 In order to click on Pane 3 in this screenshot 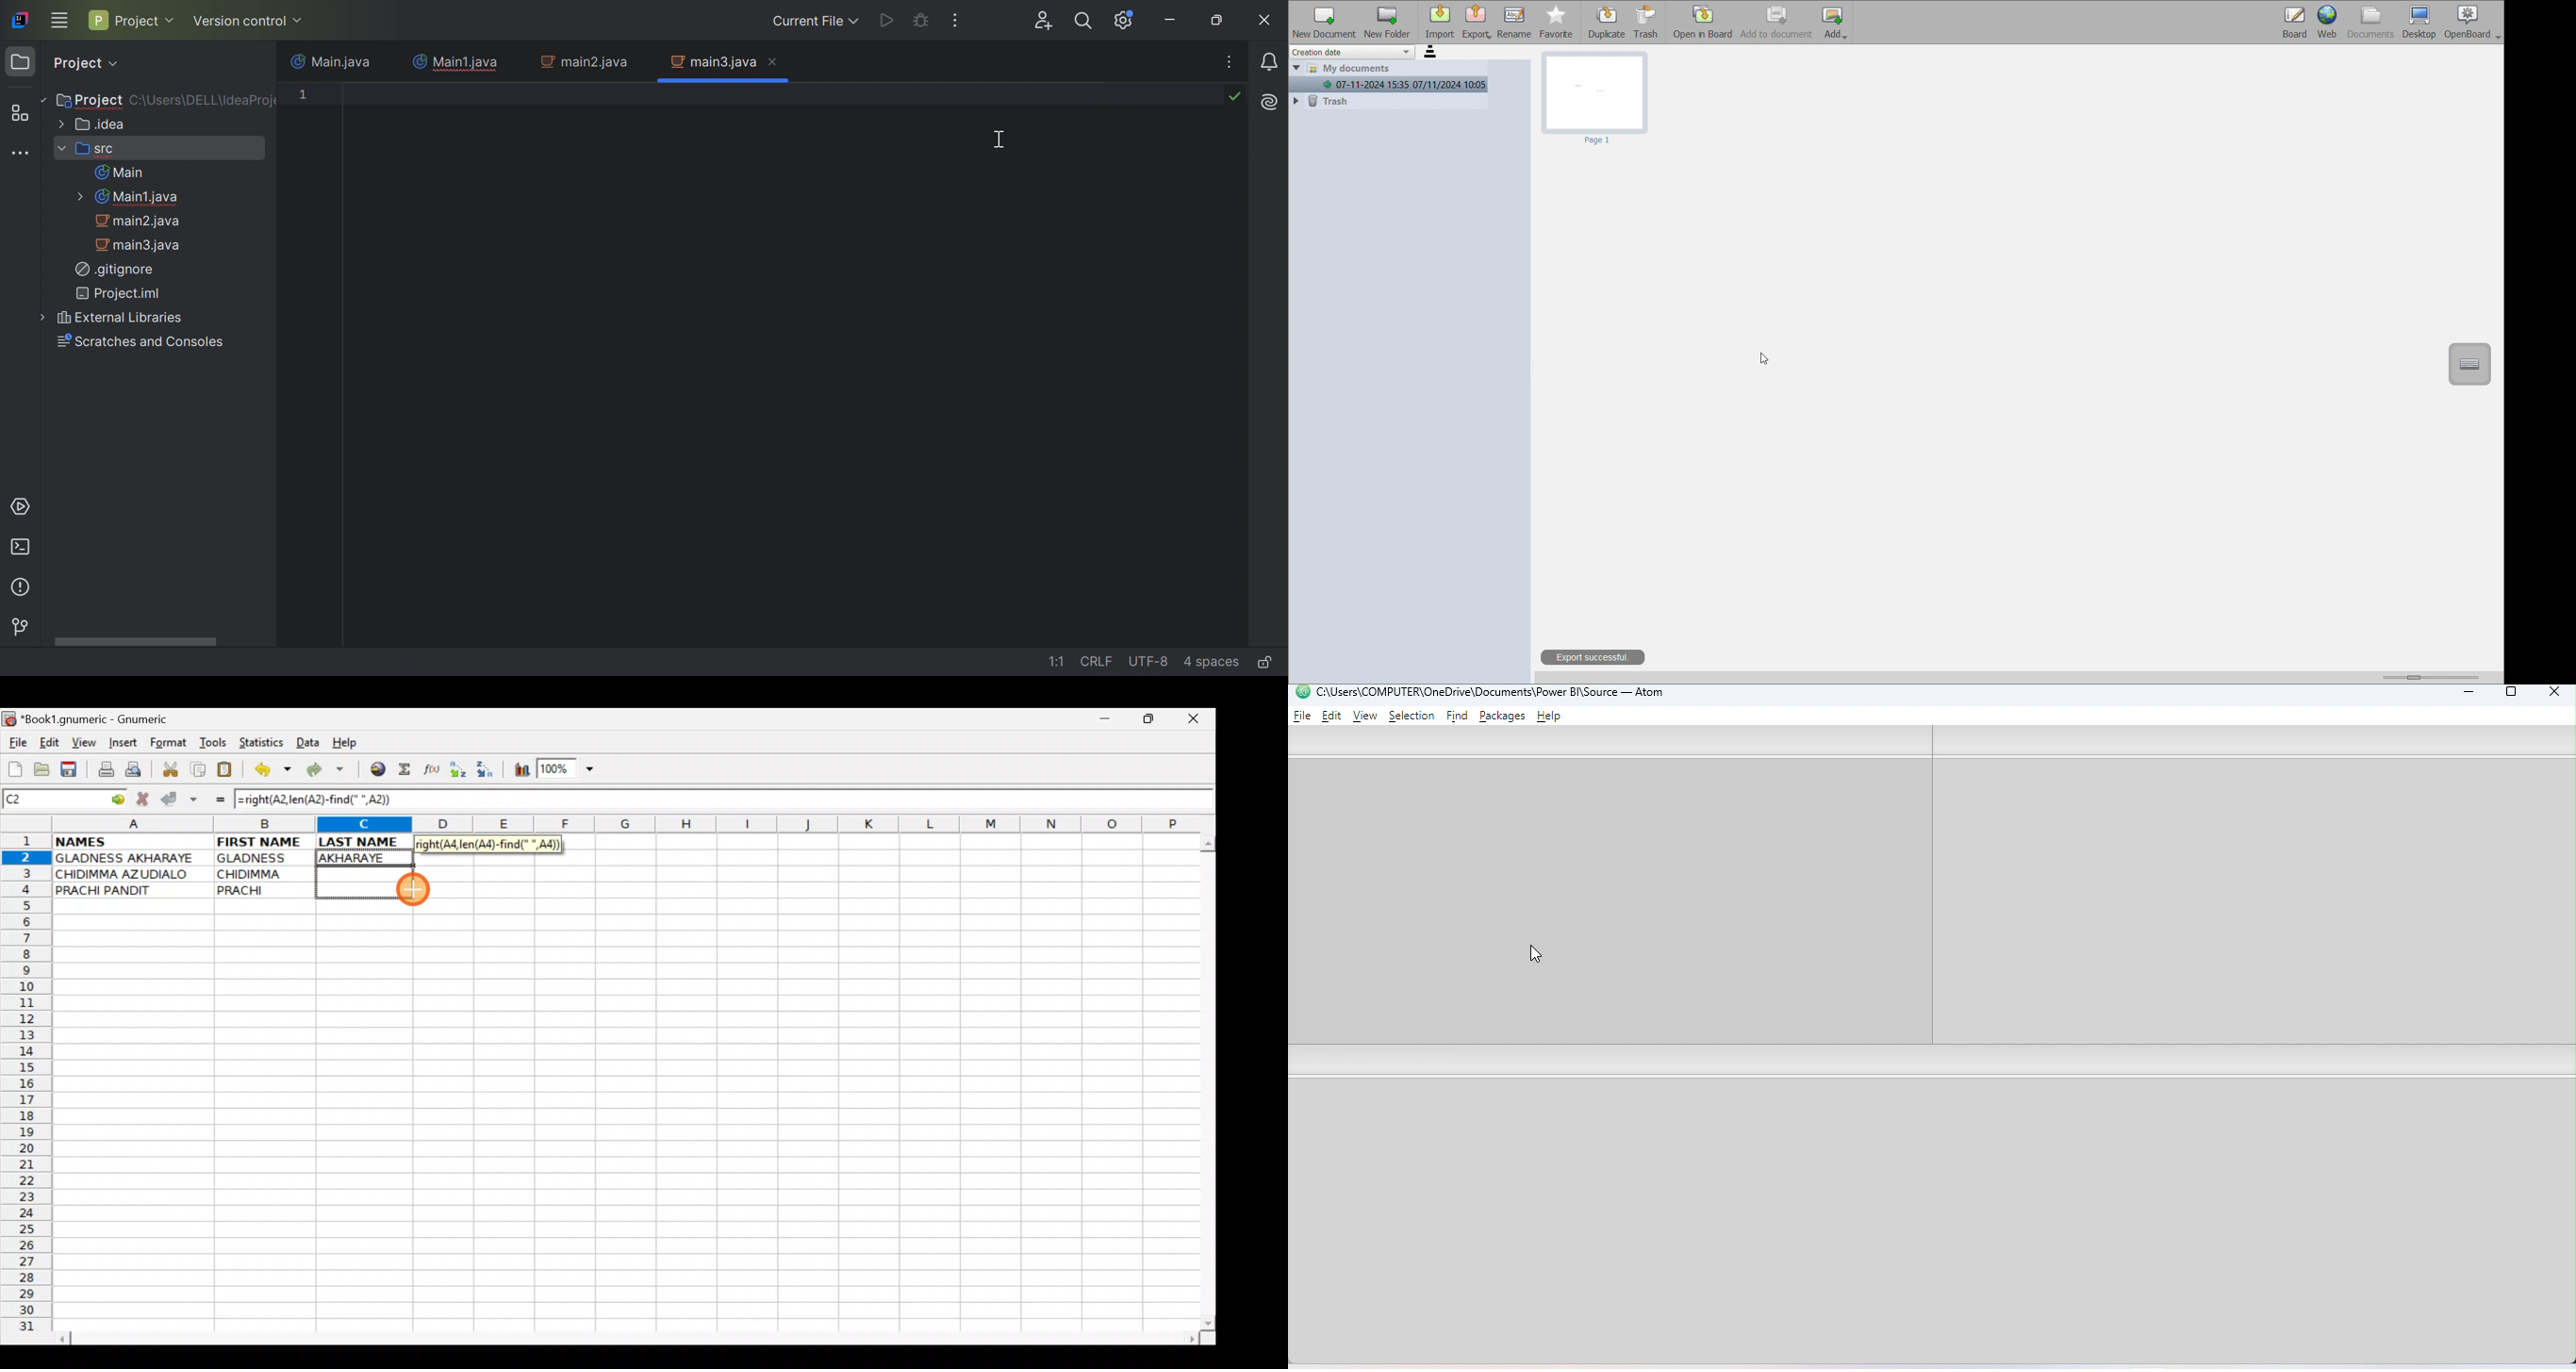, I will do `click(1935, 1221)`.